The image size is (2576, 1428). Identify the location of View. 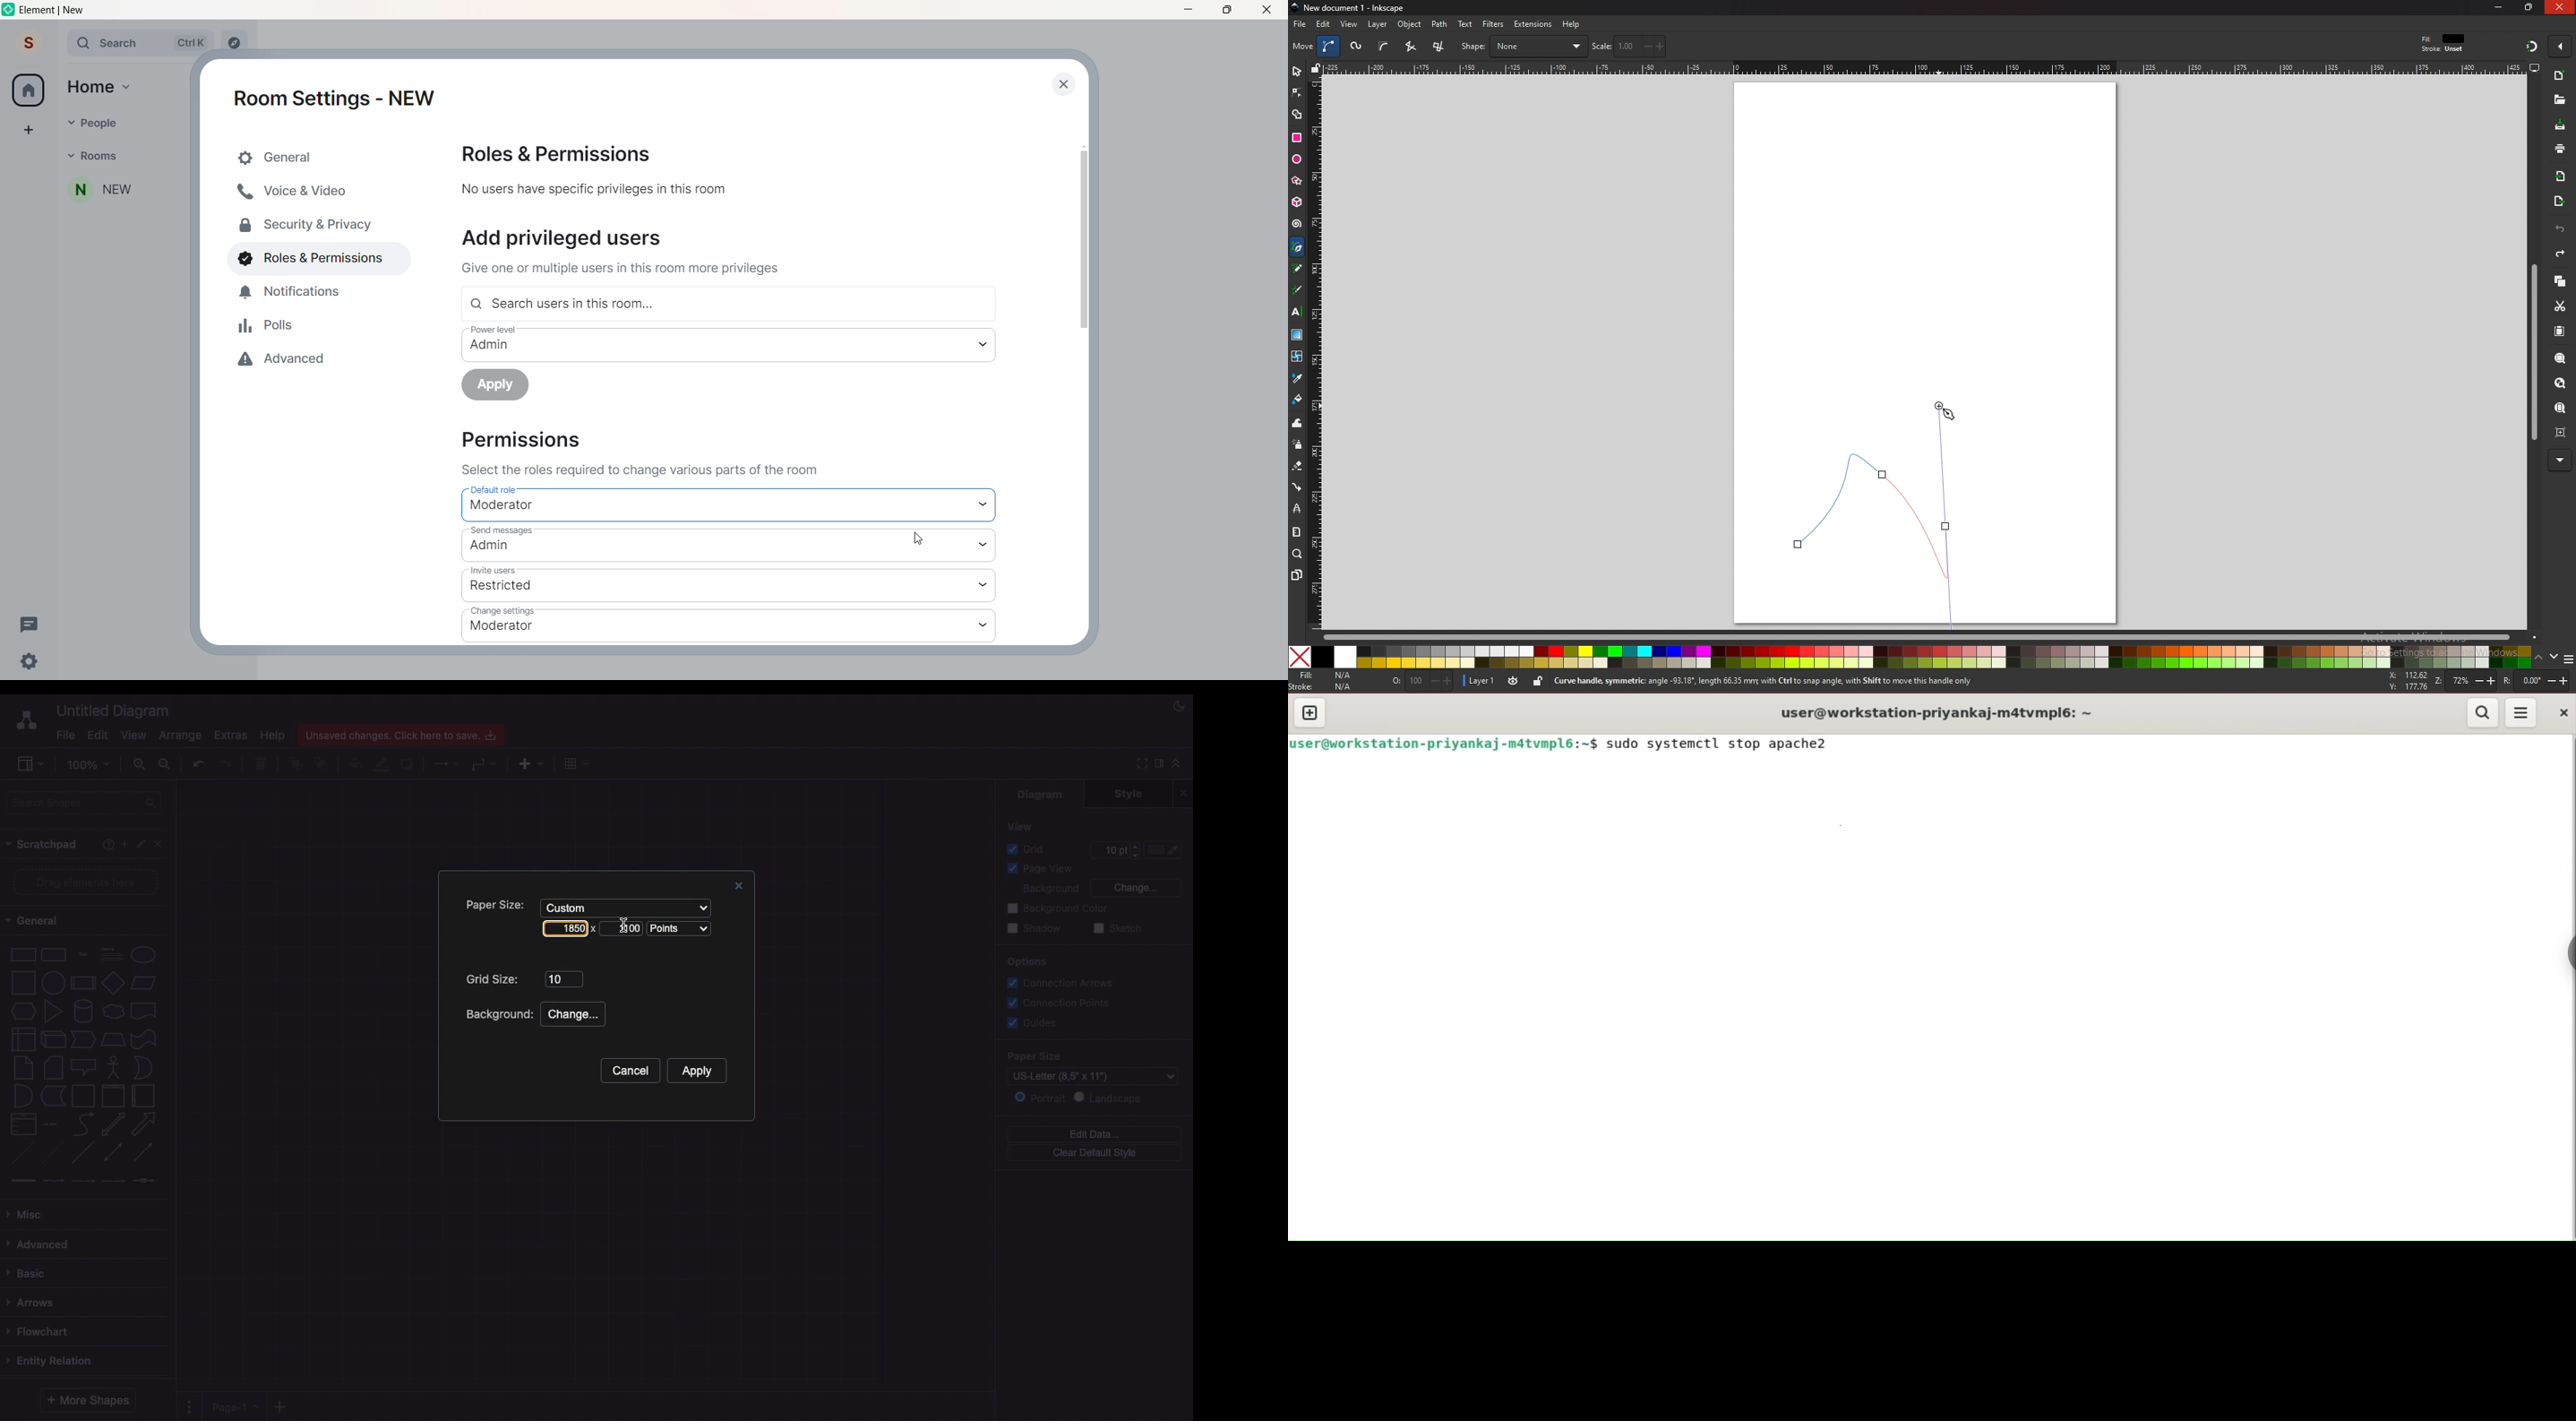
(1022, 826).